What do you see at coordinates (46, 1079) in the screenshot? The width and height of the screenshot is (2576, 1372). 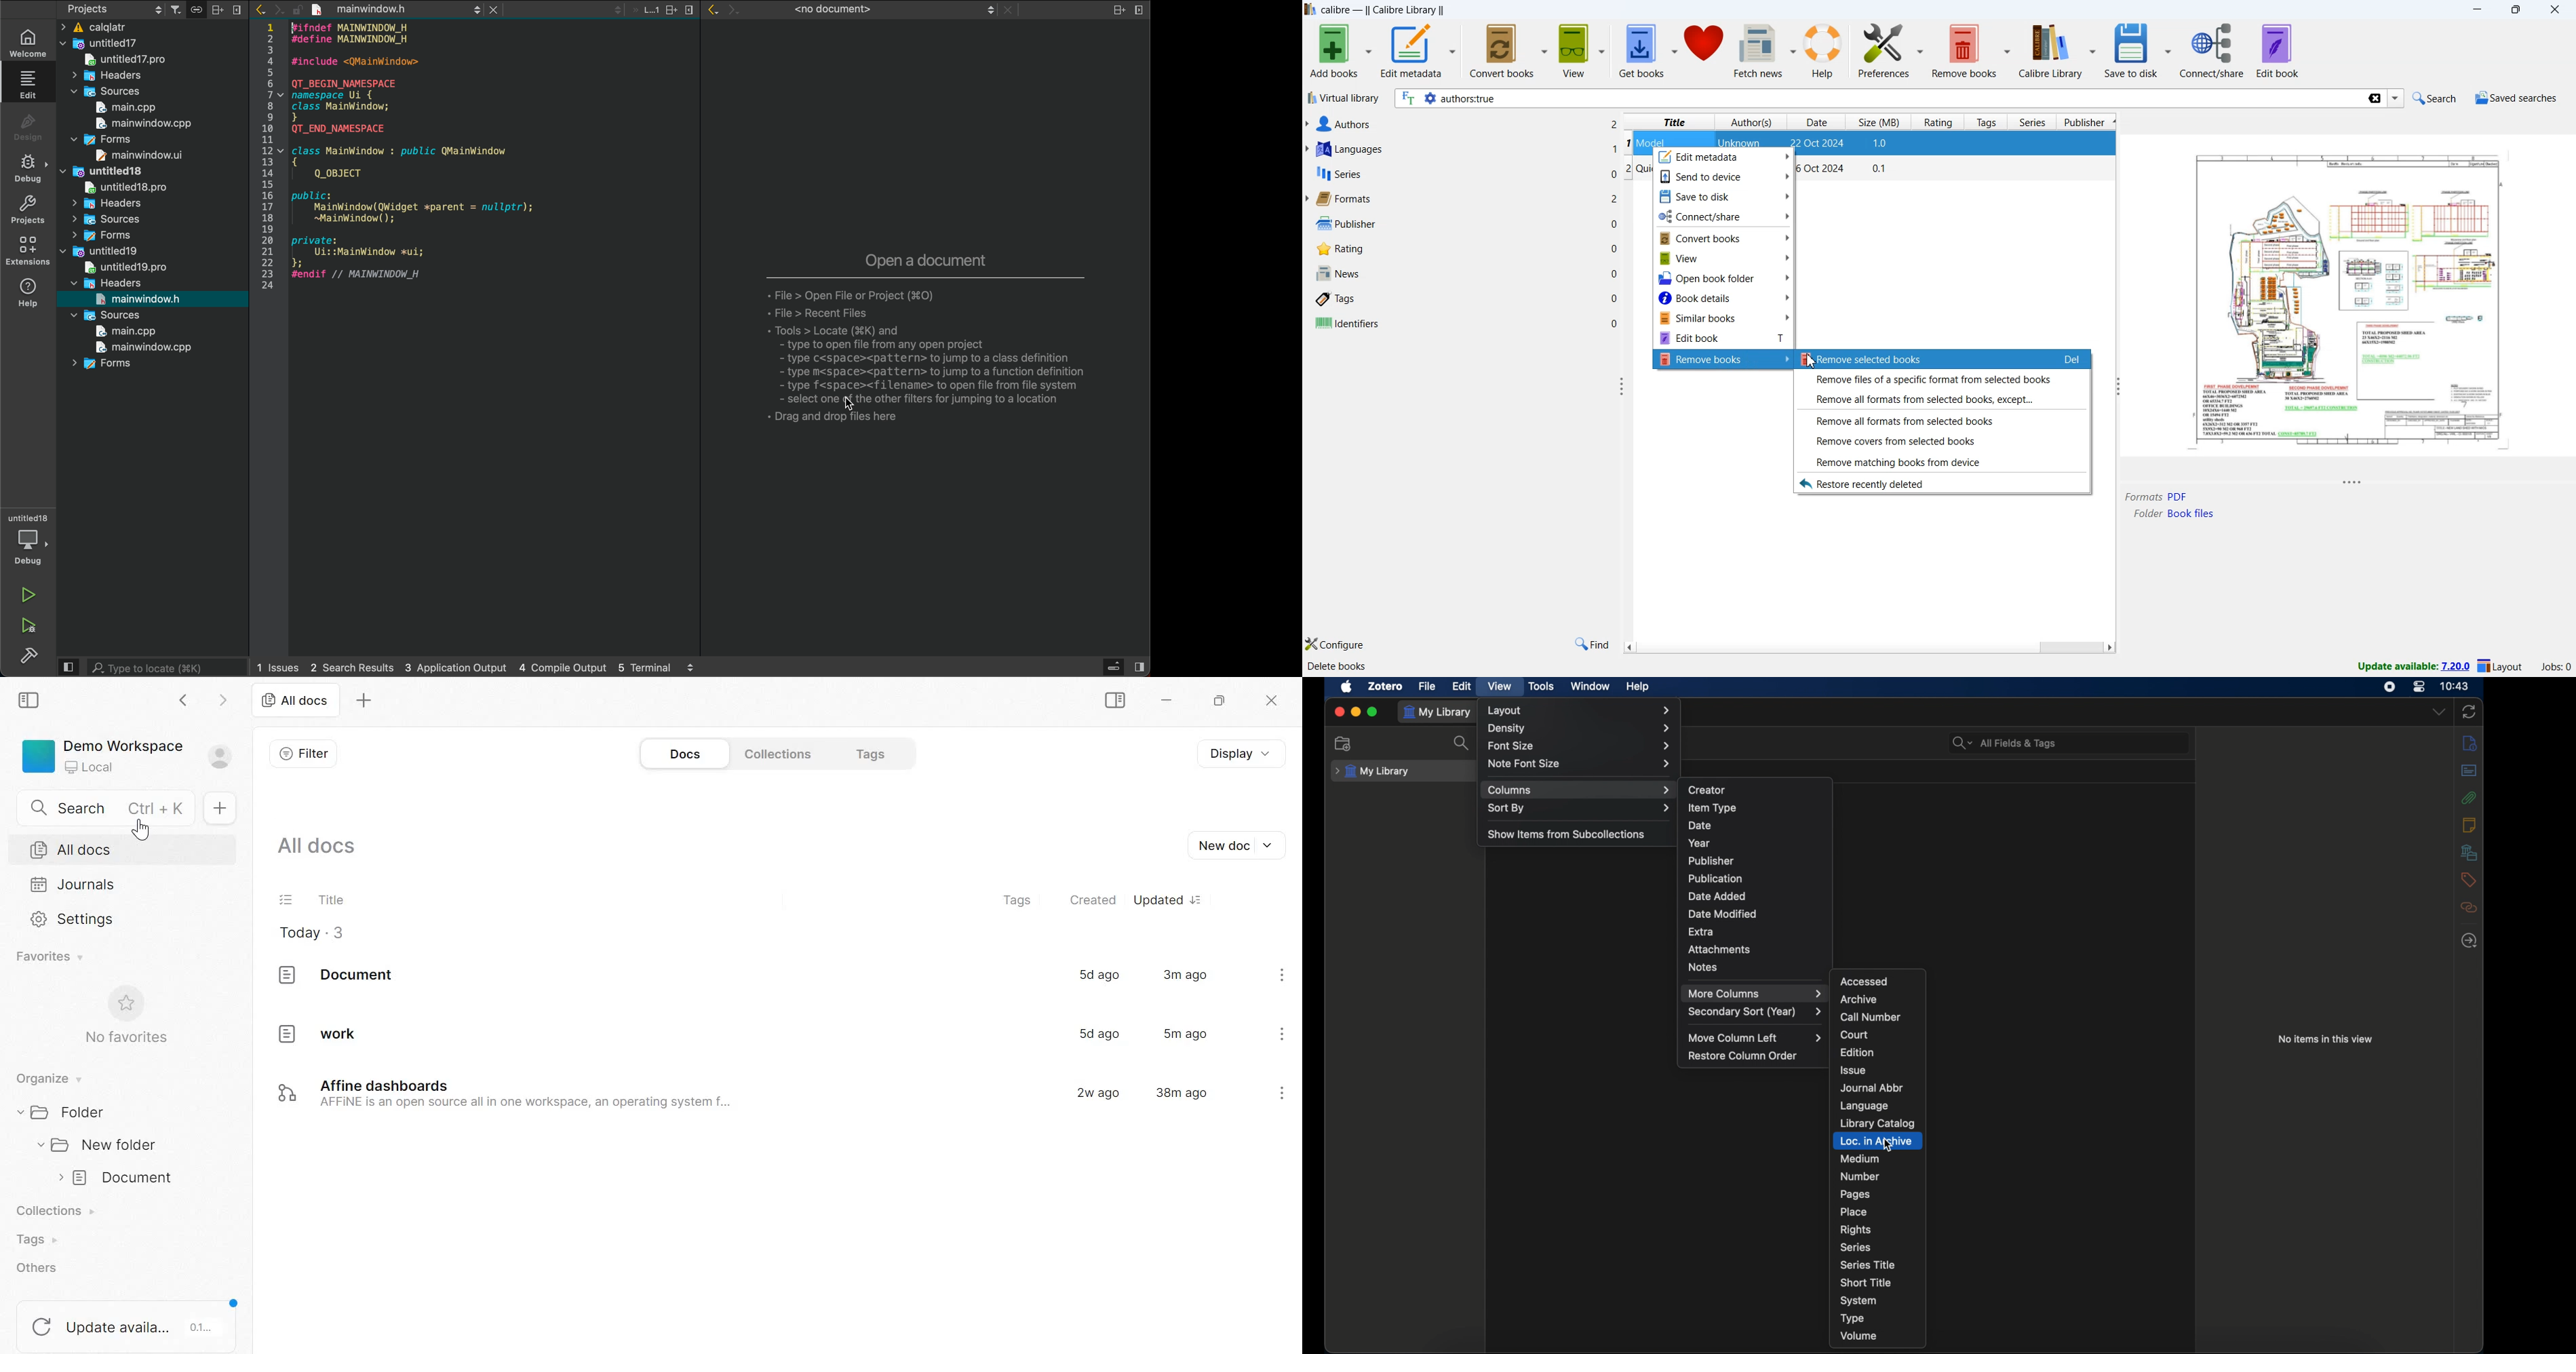 I see `Organize` at bounding box center [46, 1079].